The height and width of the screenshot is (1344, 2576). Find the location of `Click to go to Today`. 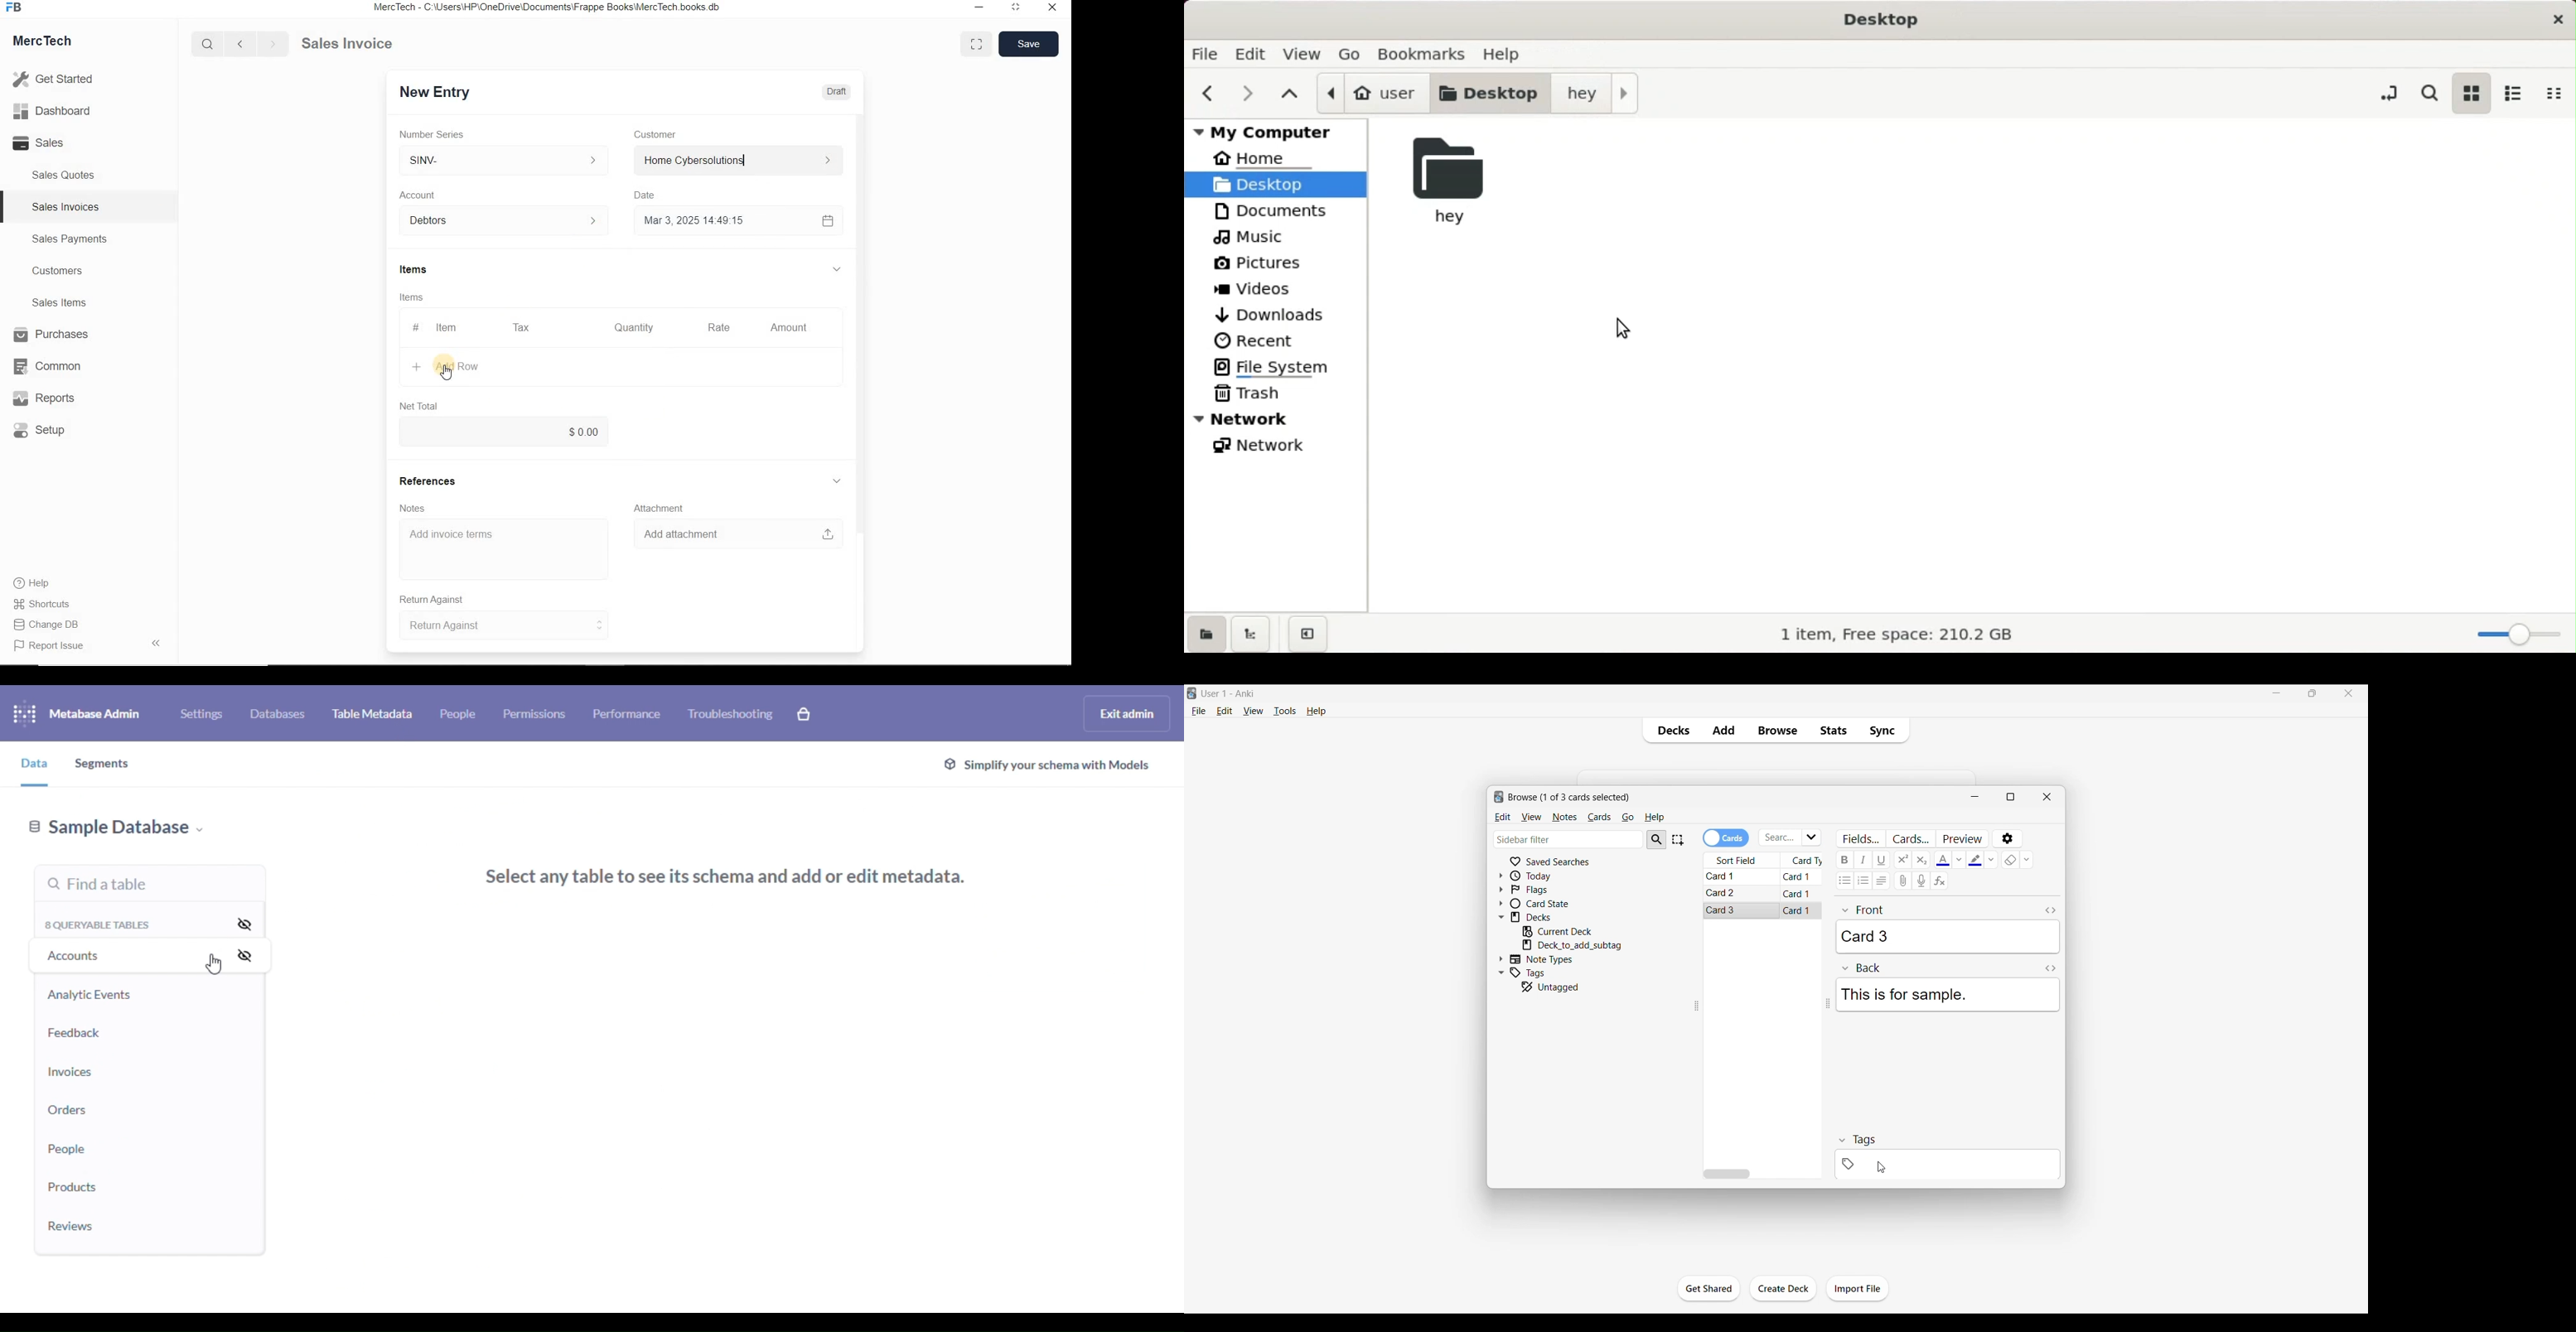

Click to go to Today is located at coordinates (1549, 876).